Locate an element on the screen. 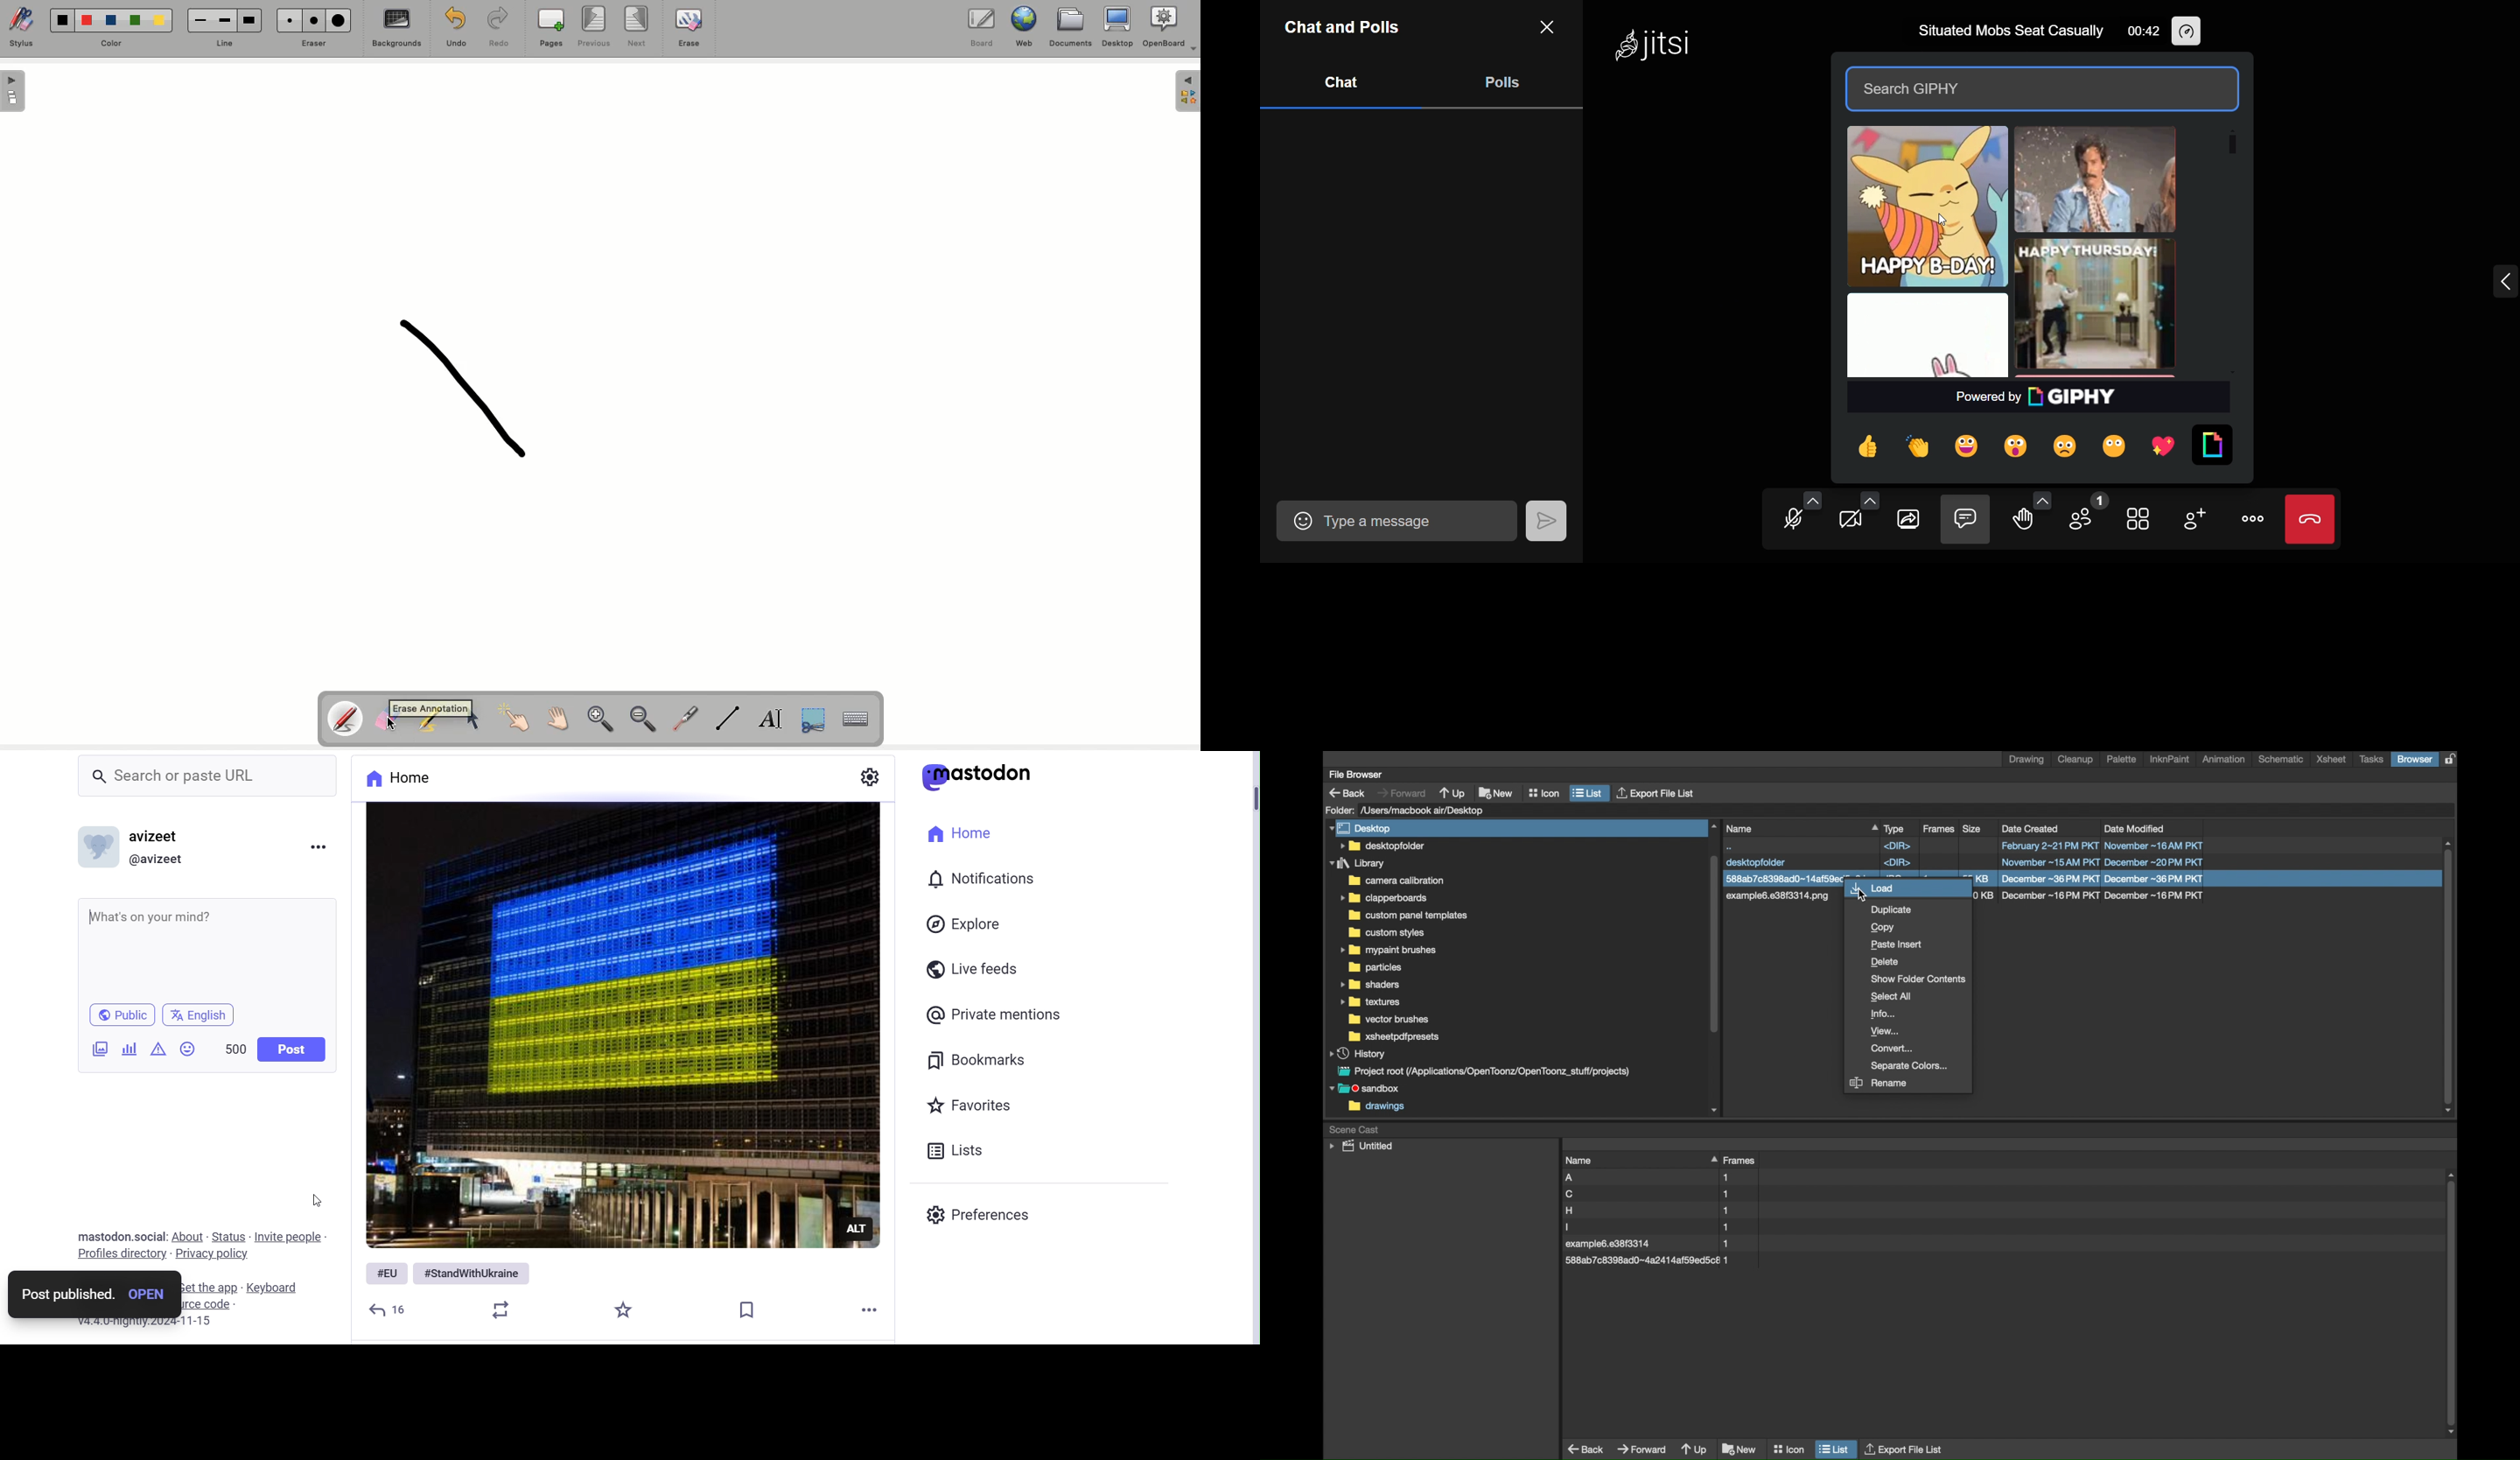  foler is located at coordinates (1394, 1037).